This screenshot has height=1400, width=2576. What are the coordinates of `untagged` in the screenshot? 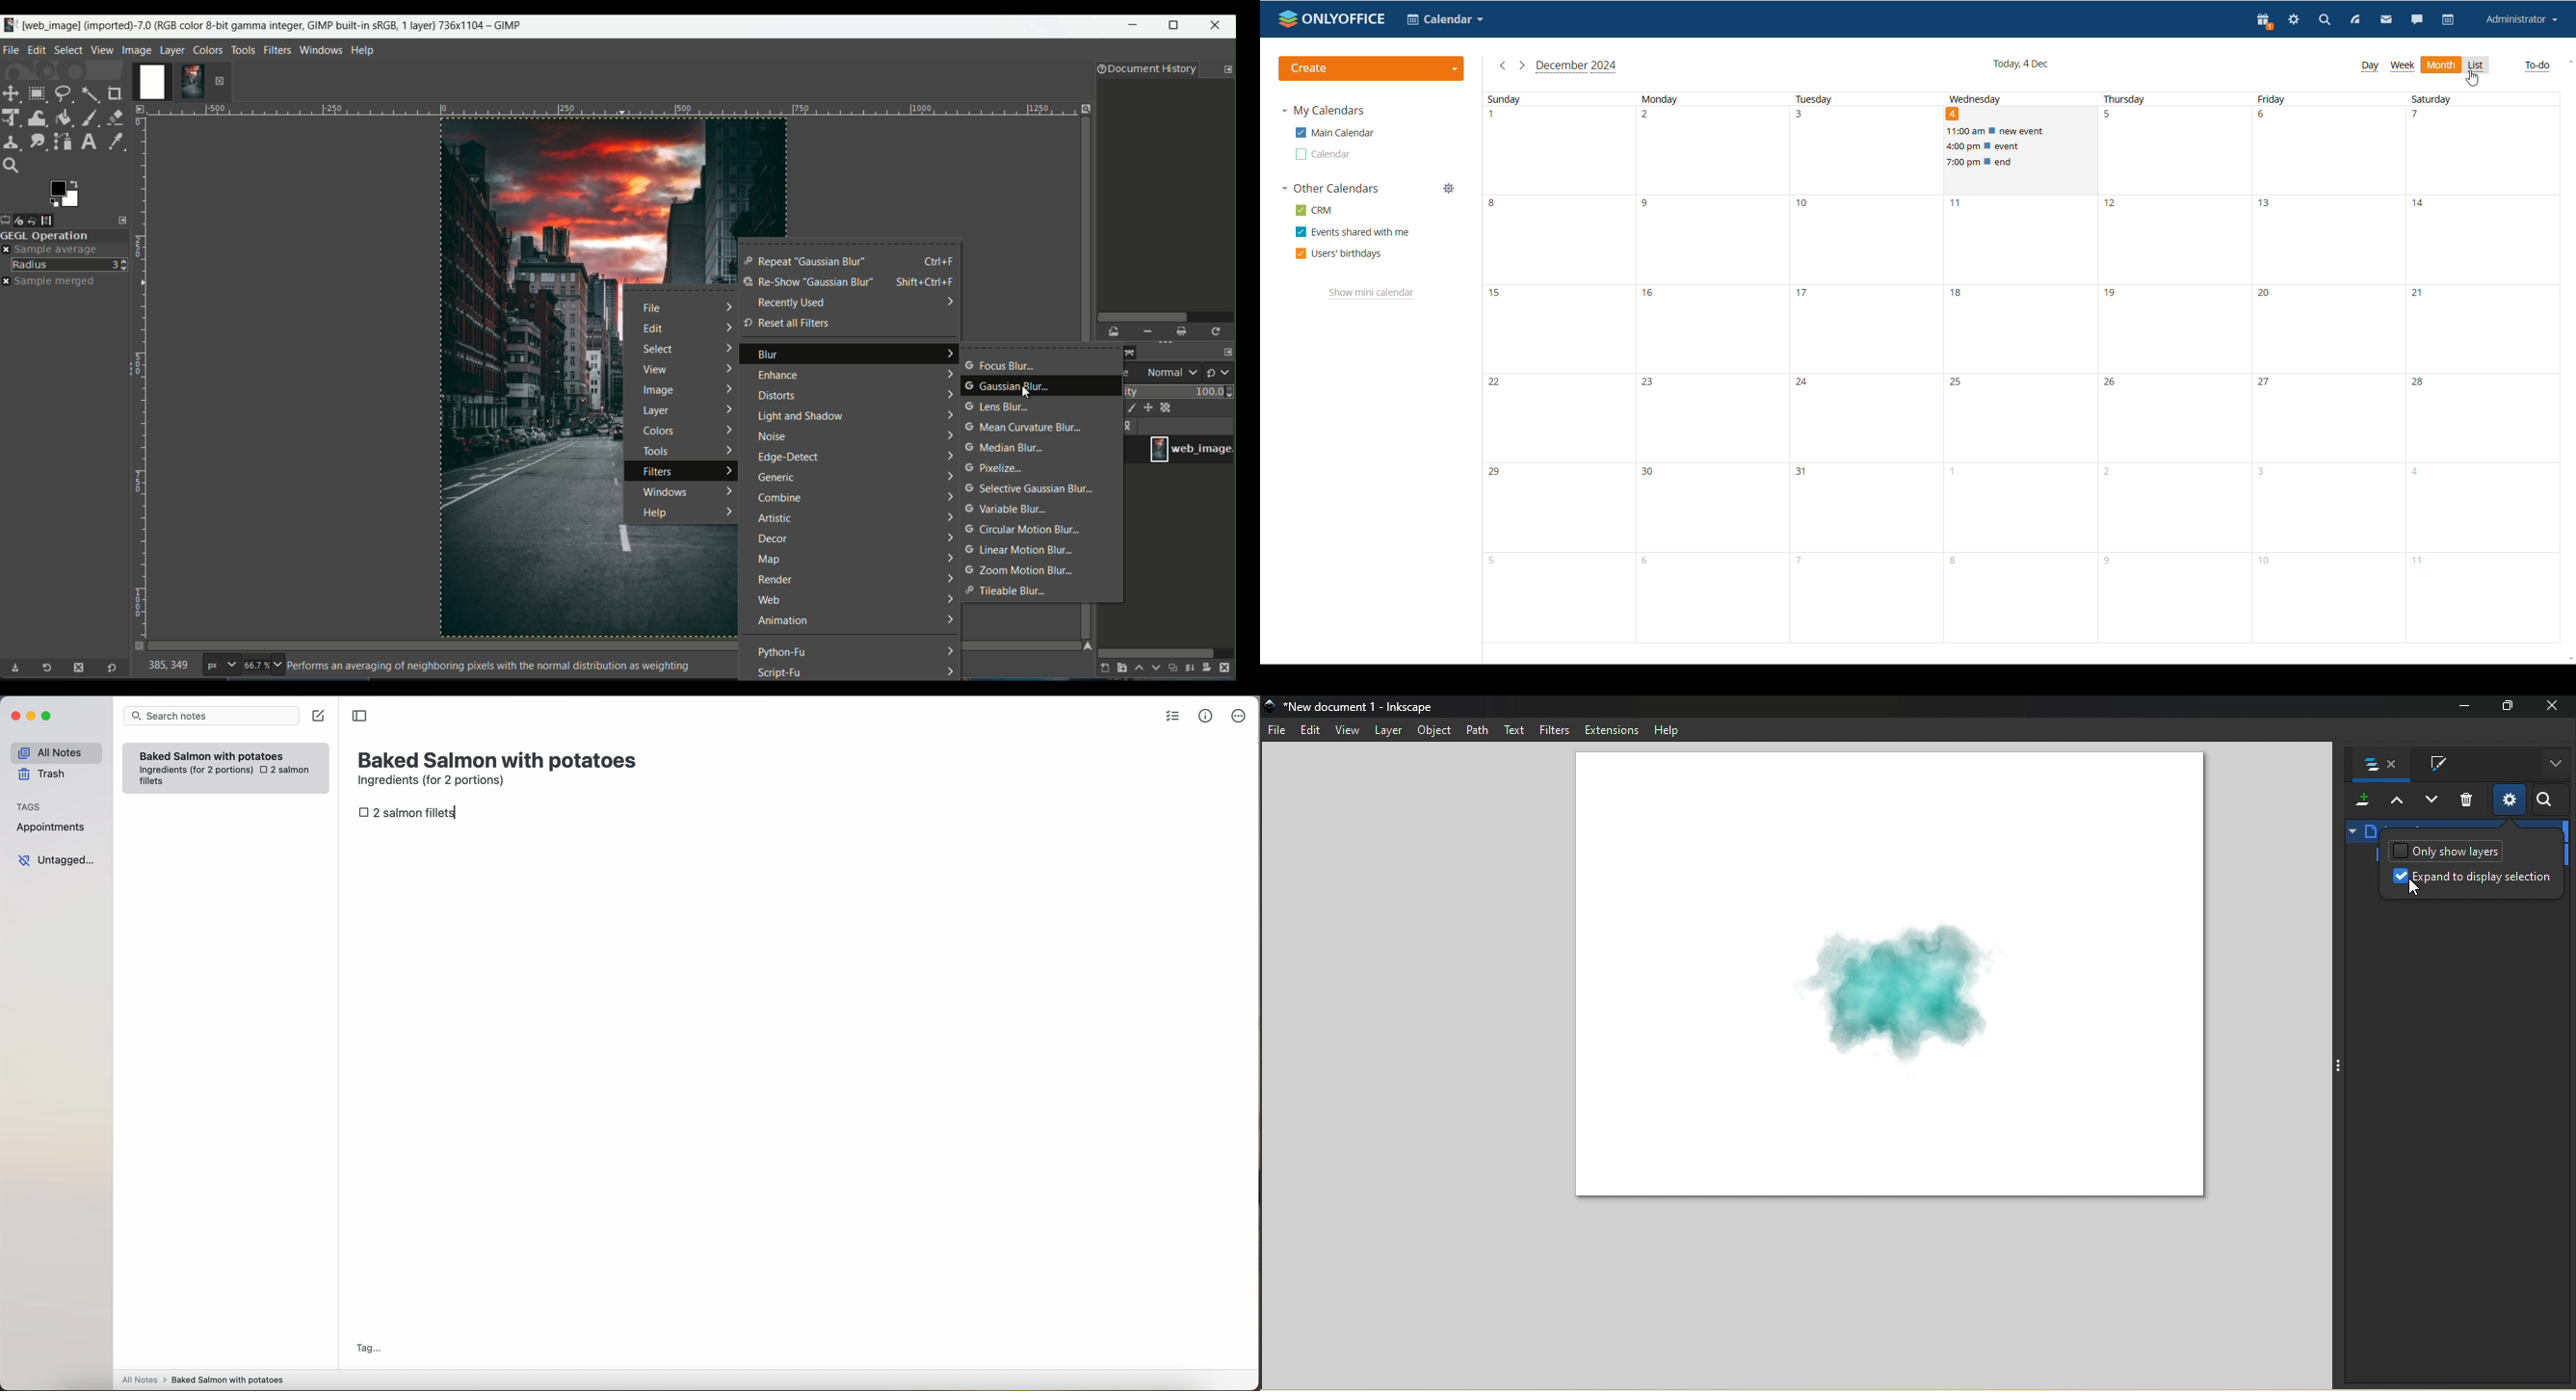 It's located at (57, 860).